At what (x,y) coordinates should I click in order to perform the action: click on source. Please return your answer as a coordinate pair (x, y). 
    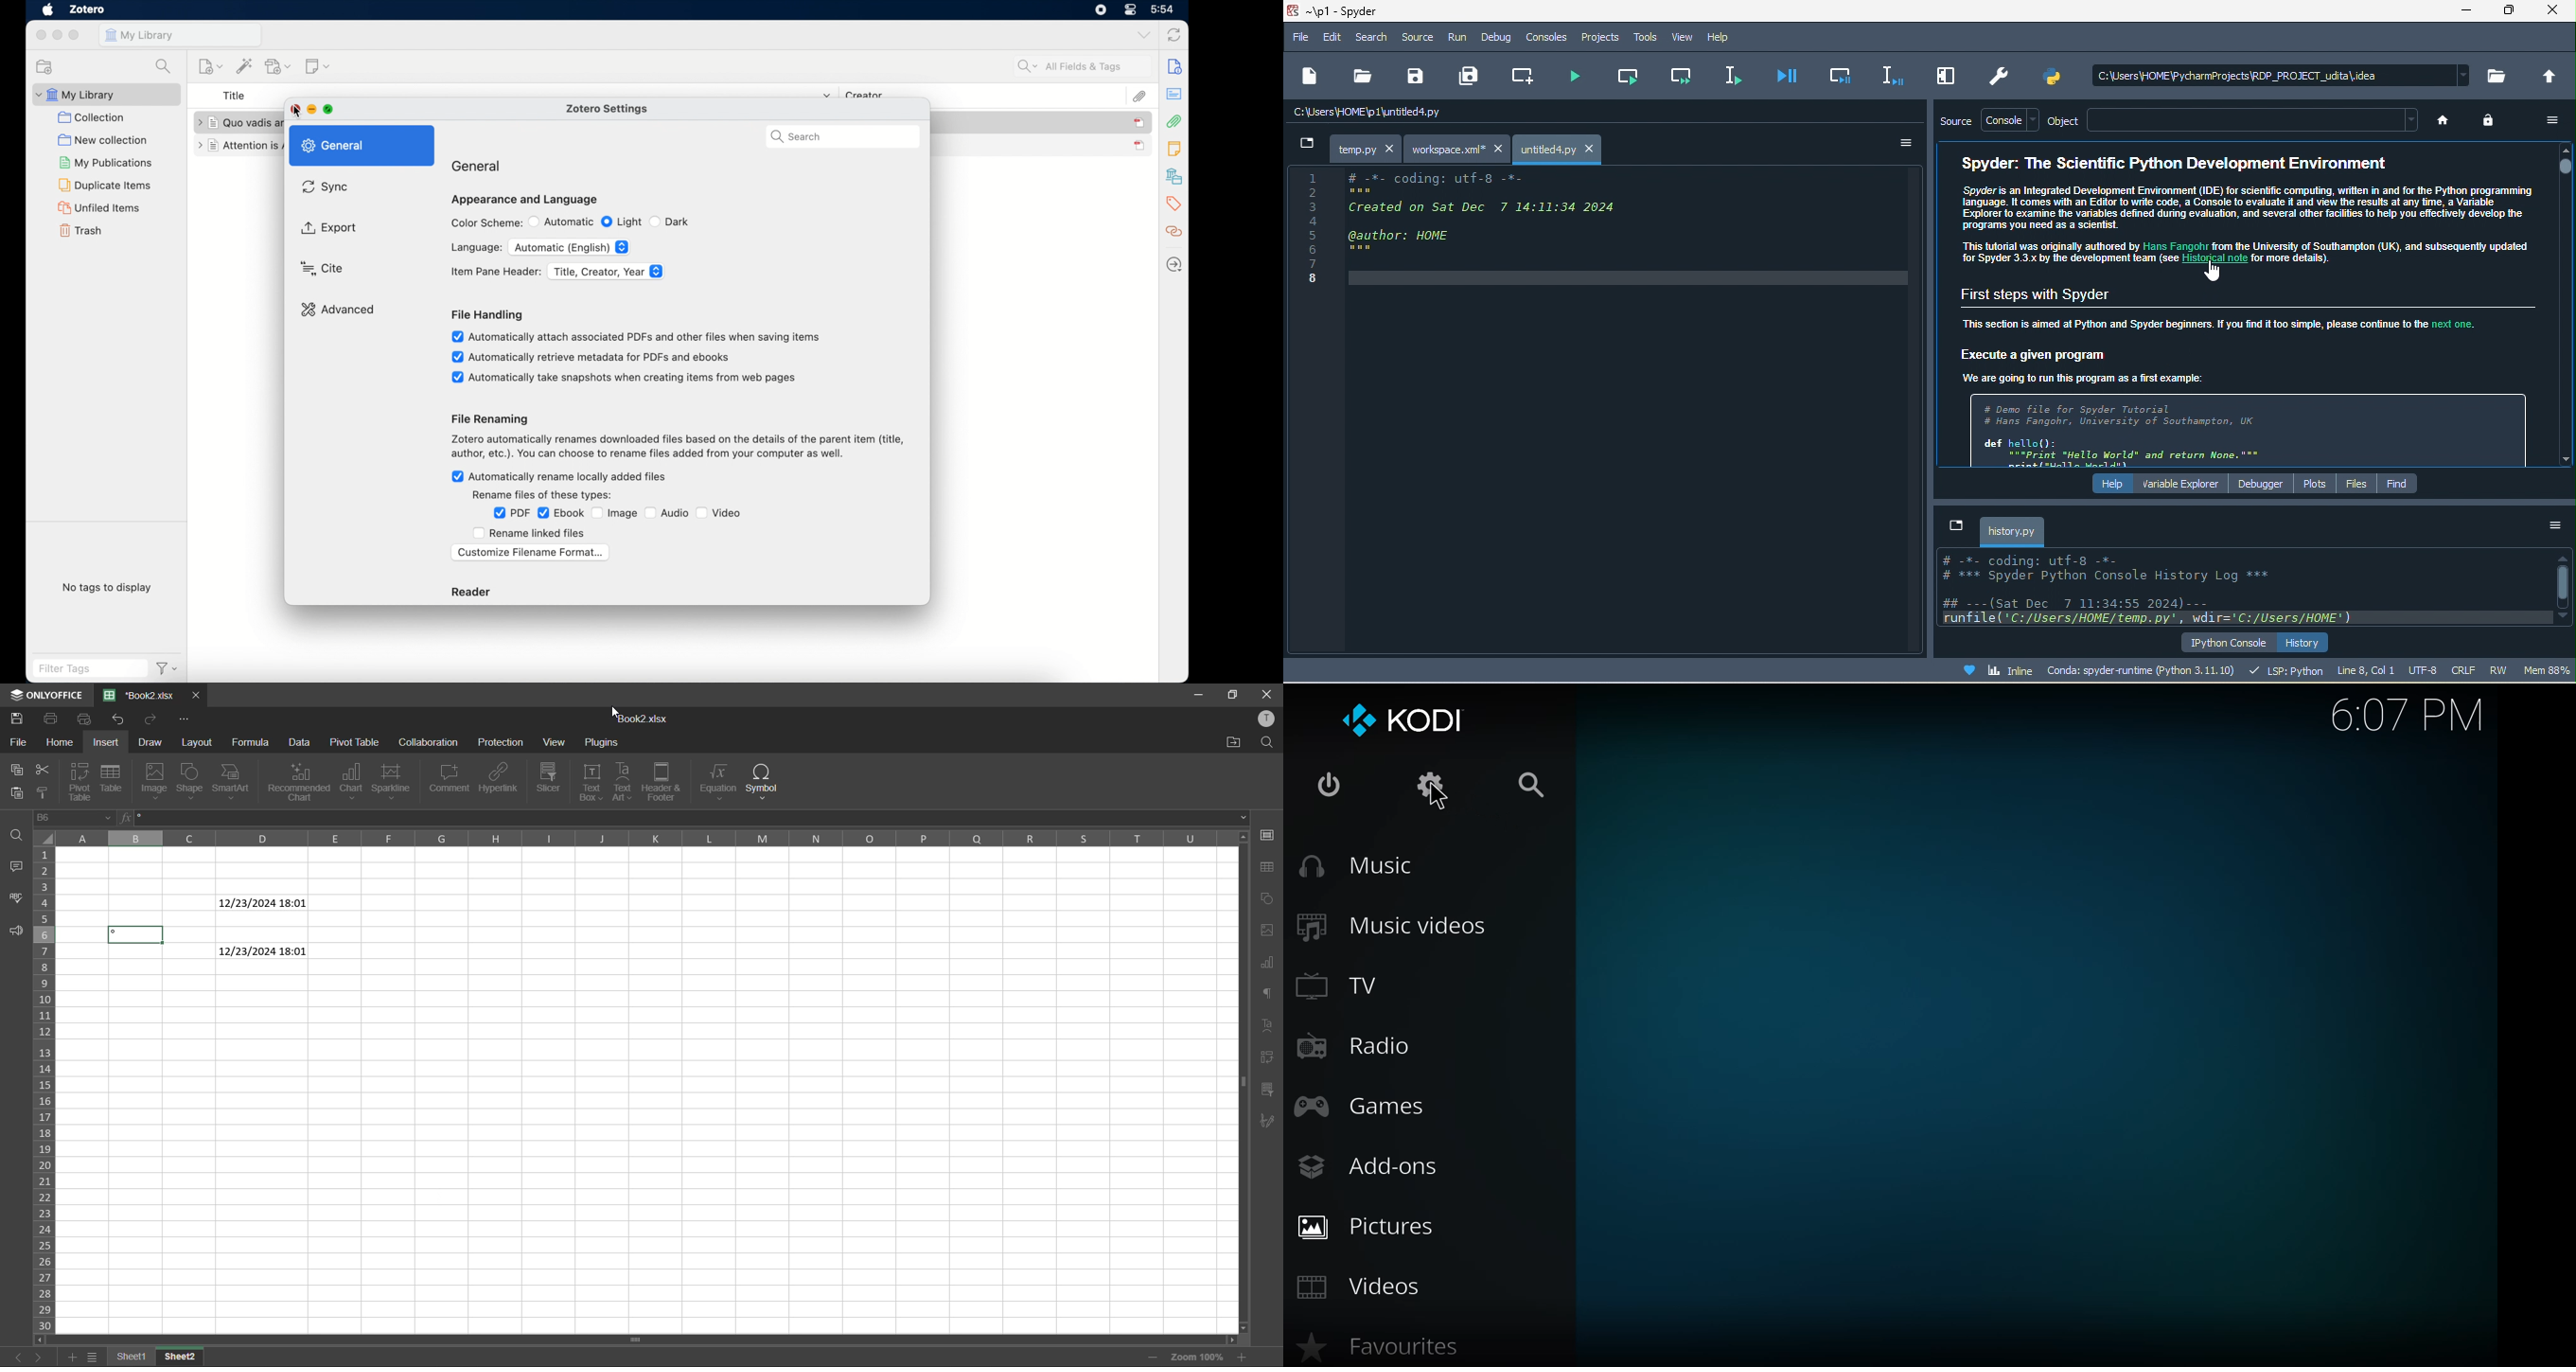
    Looking at the image, I should click on (1423, 40).